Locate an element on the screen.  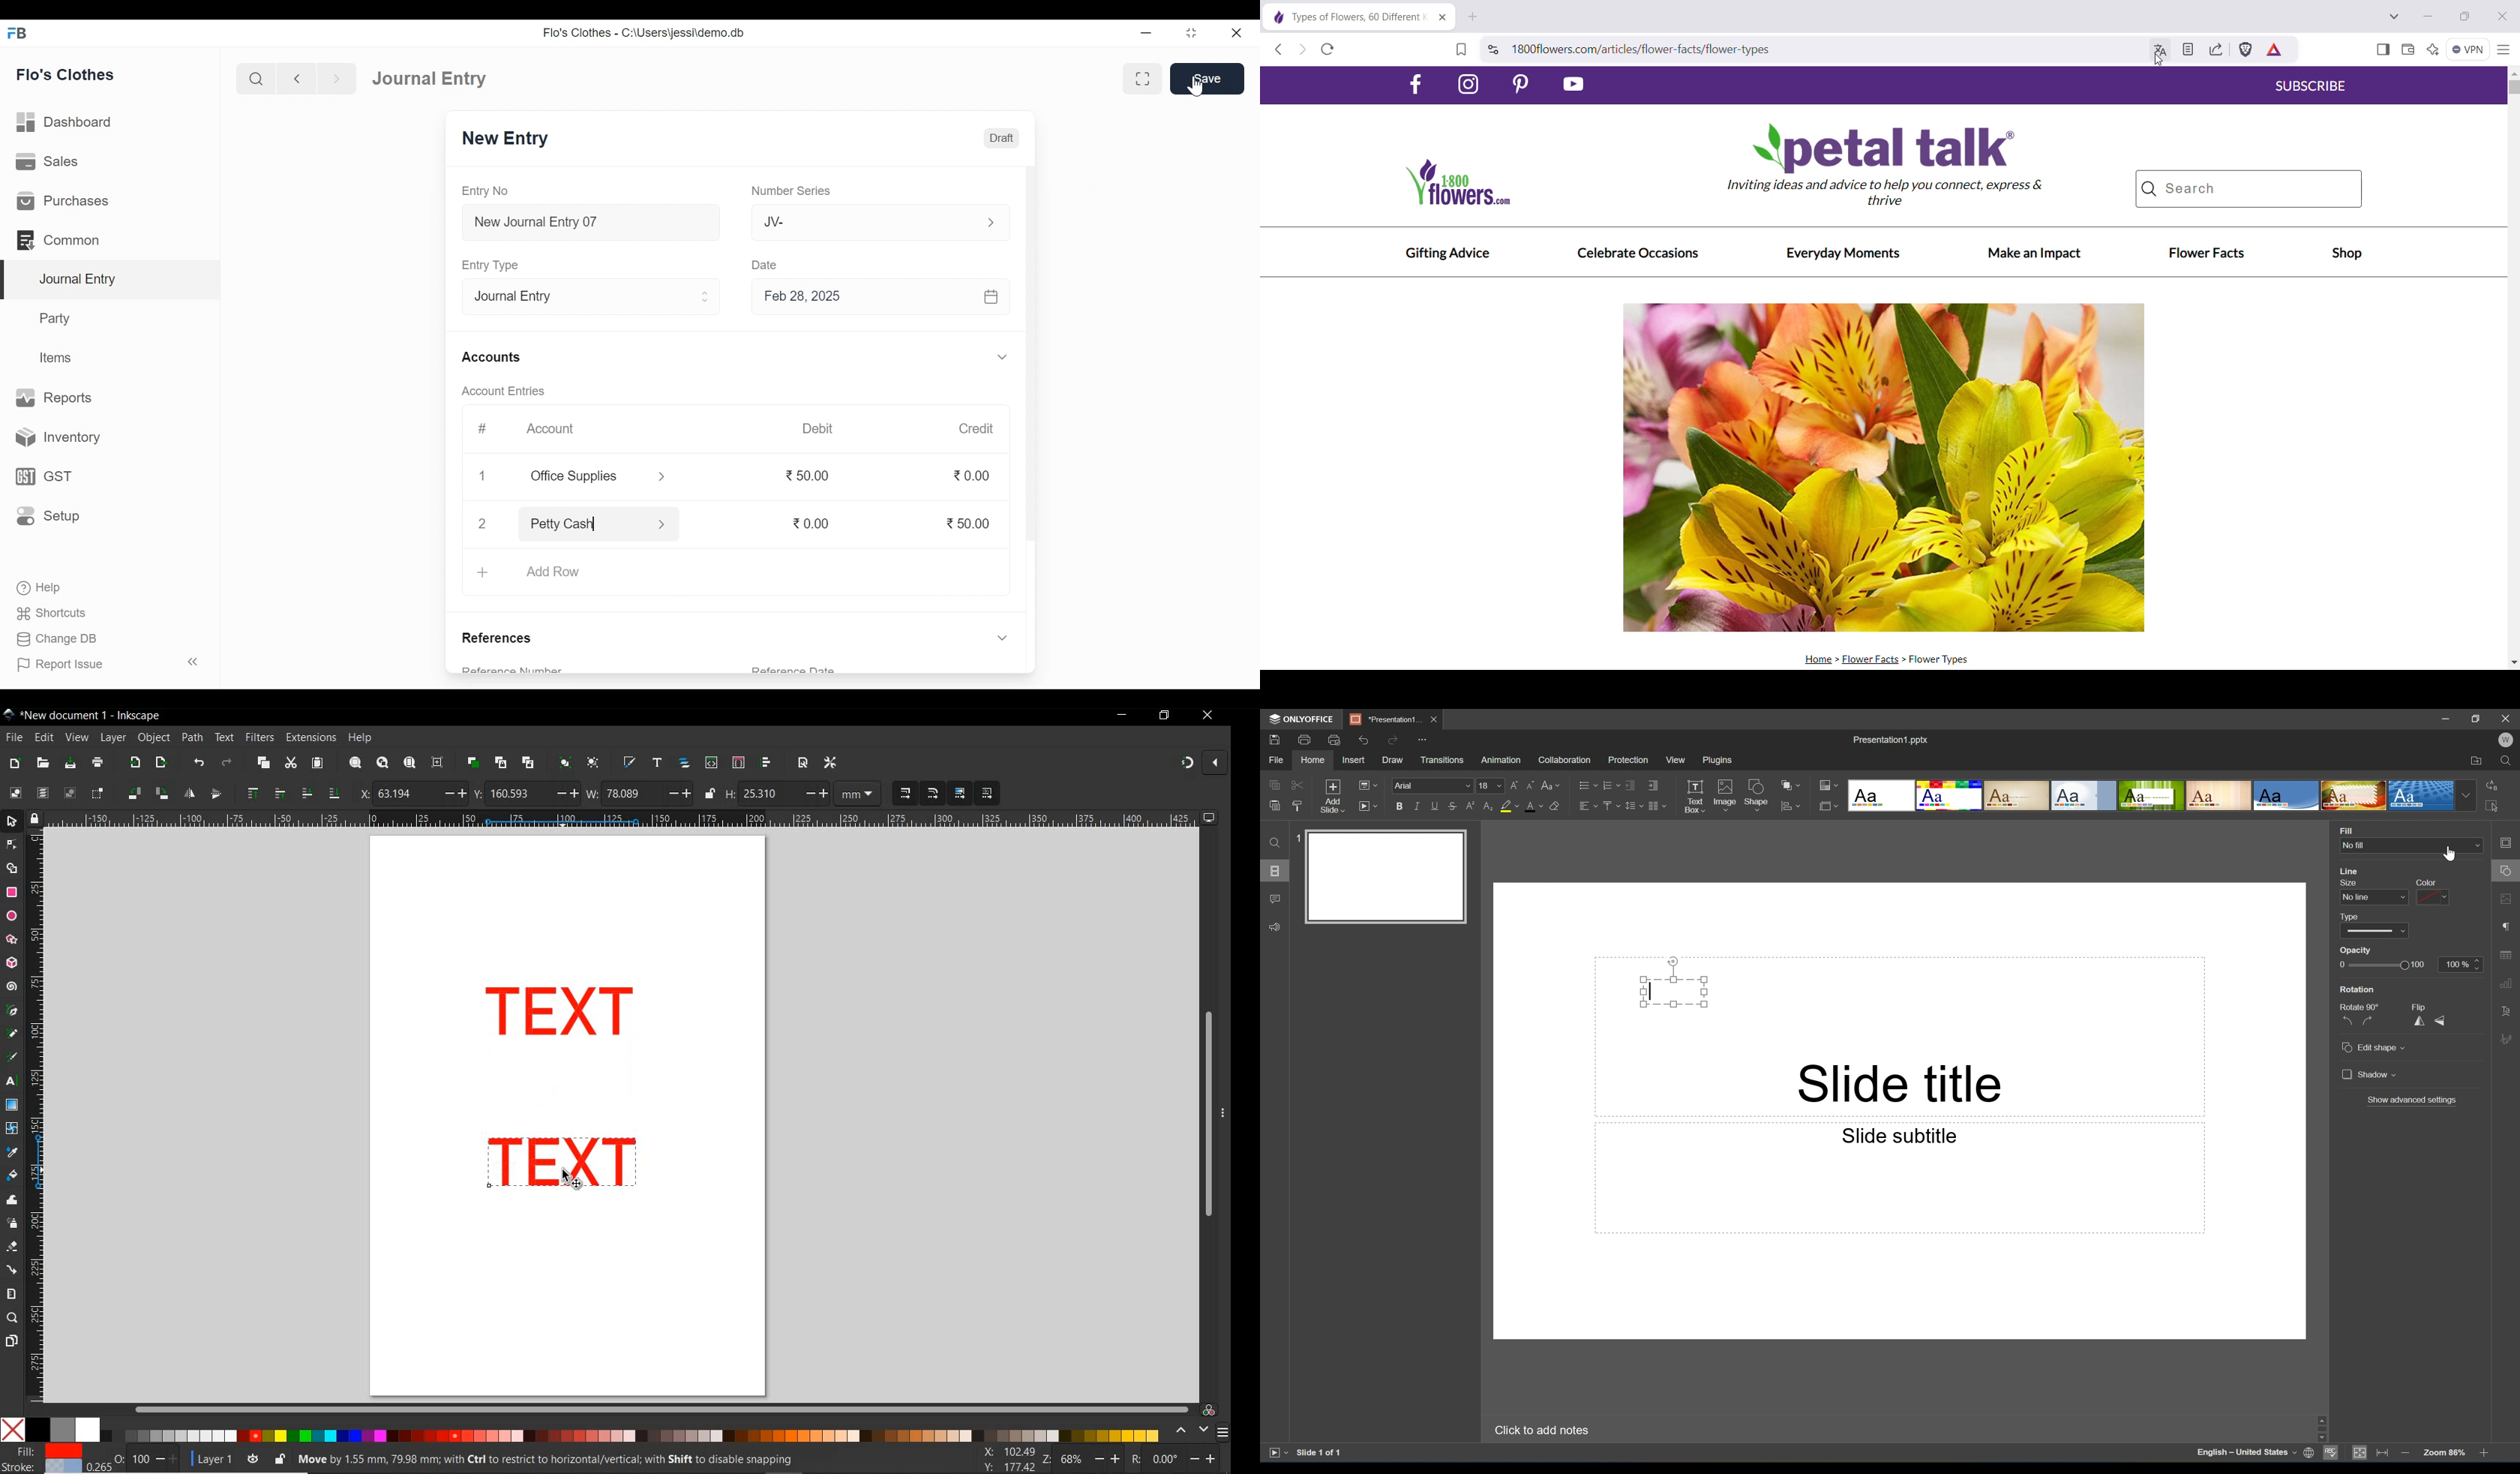
Cursor is located at coordinates (1194, 86).